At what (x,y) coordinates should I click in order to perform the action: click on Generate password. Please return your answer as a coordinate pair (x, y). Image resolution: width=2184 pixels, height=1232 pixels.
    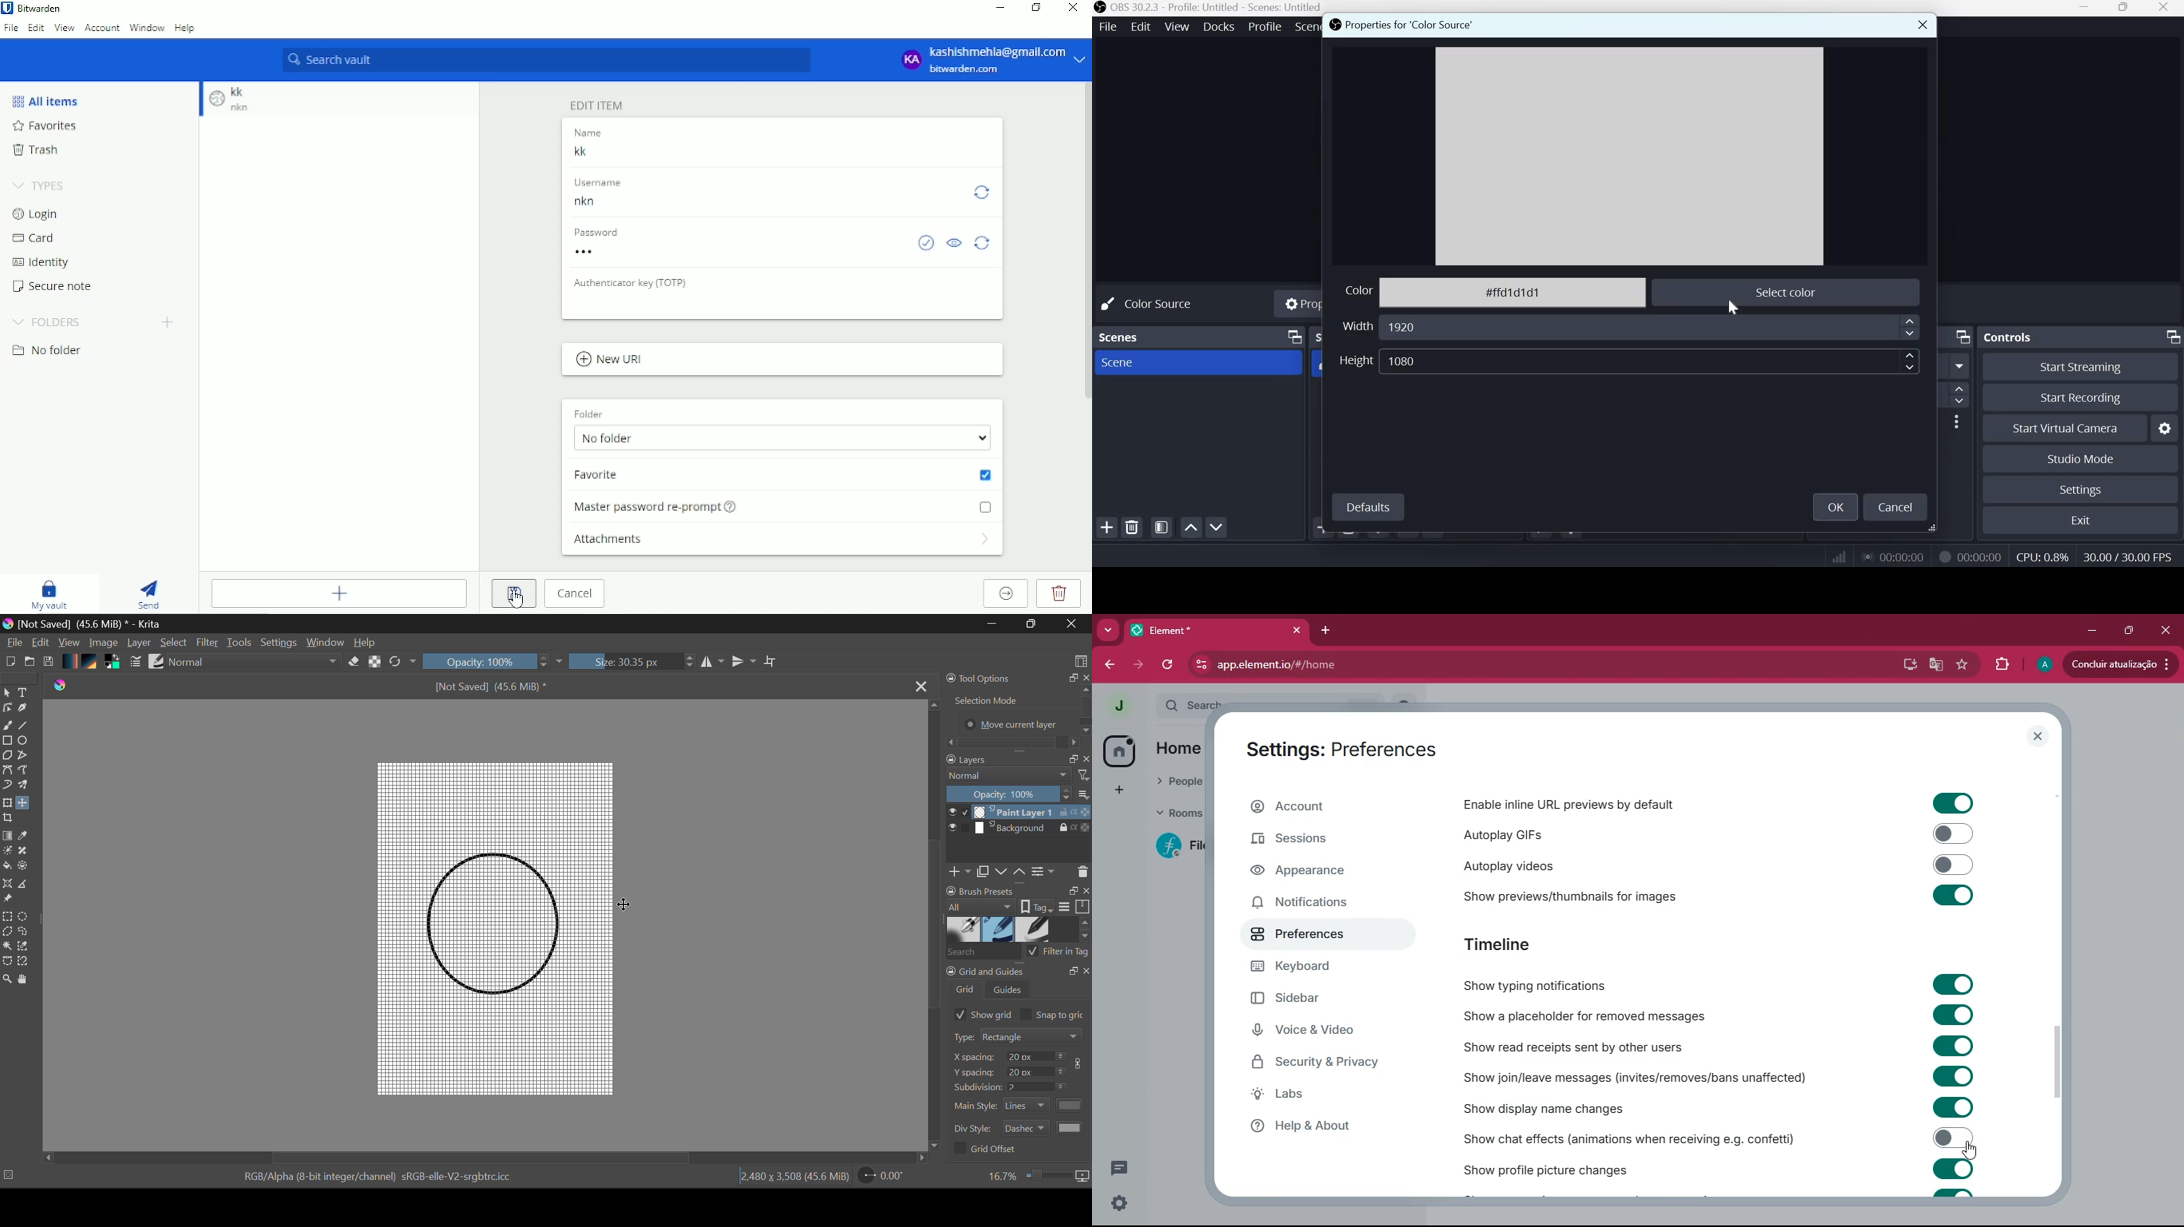
    Looking at the image, I should click on (984, 244).